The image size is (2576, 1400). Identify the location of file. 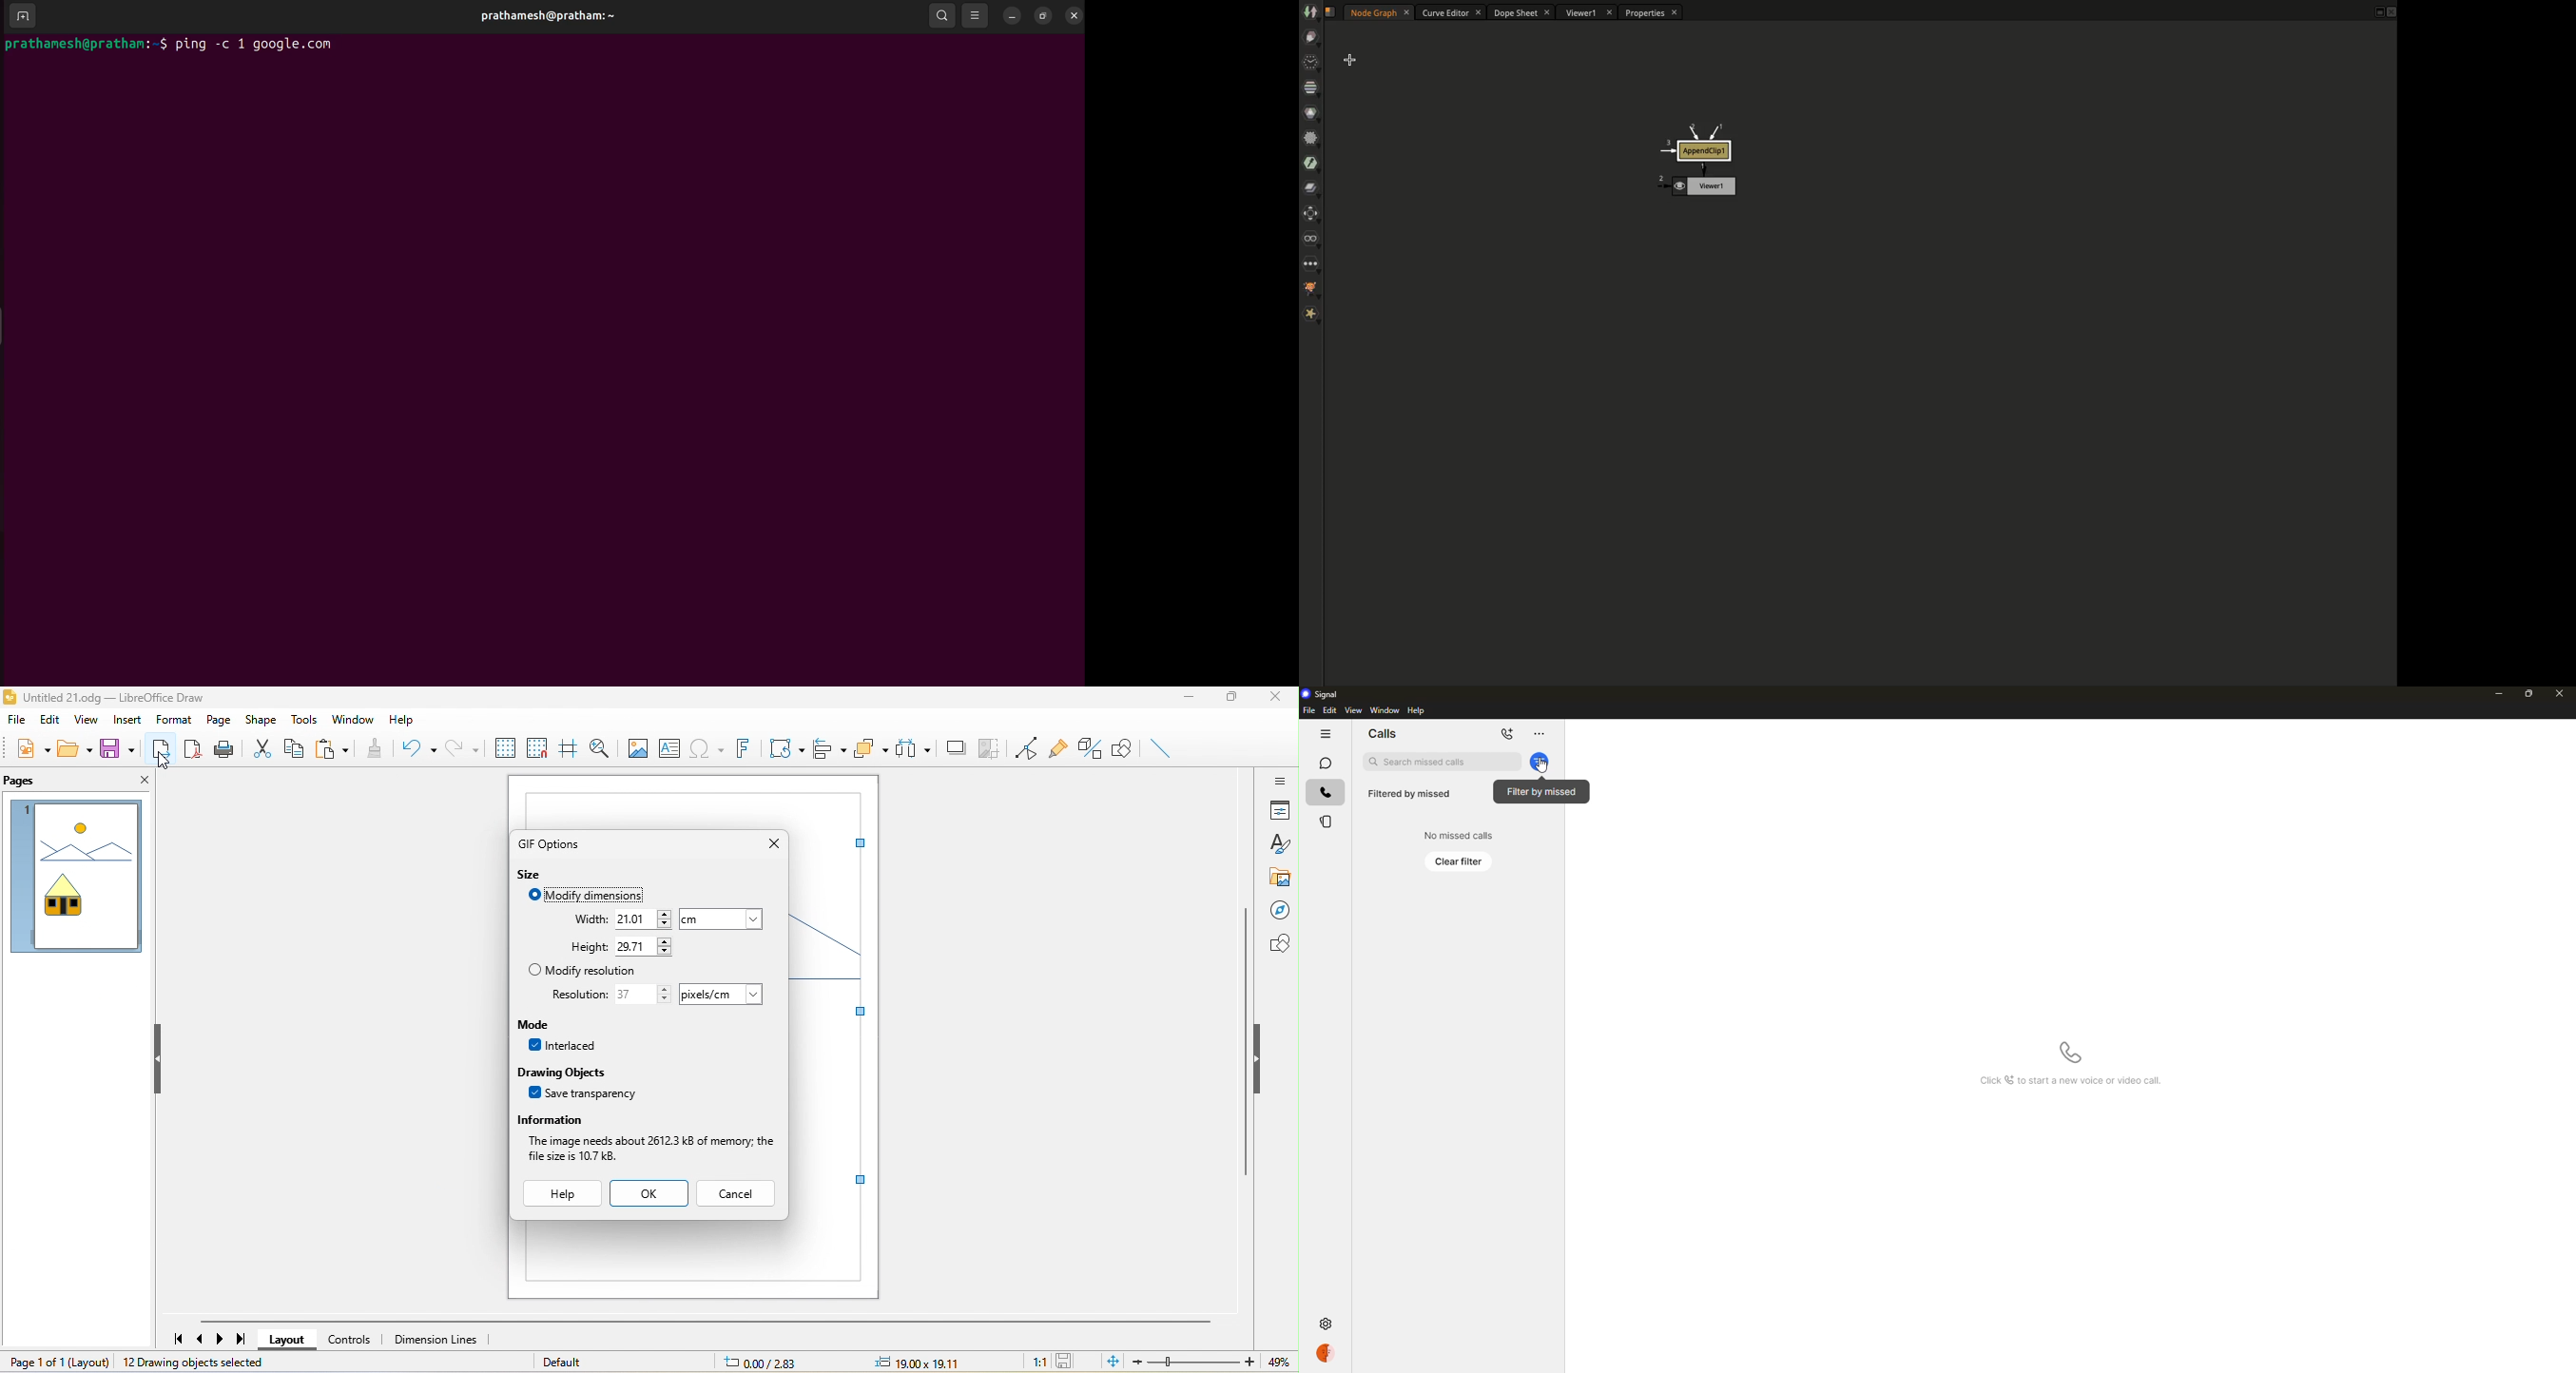
(19, 721).